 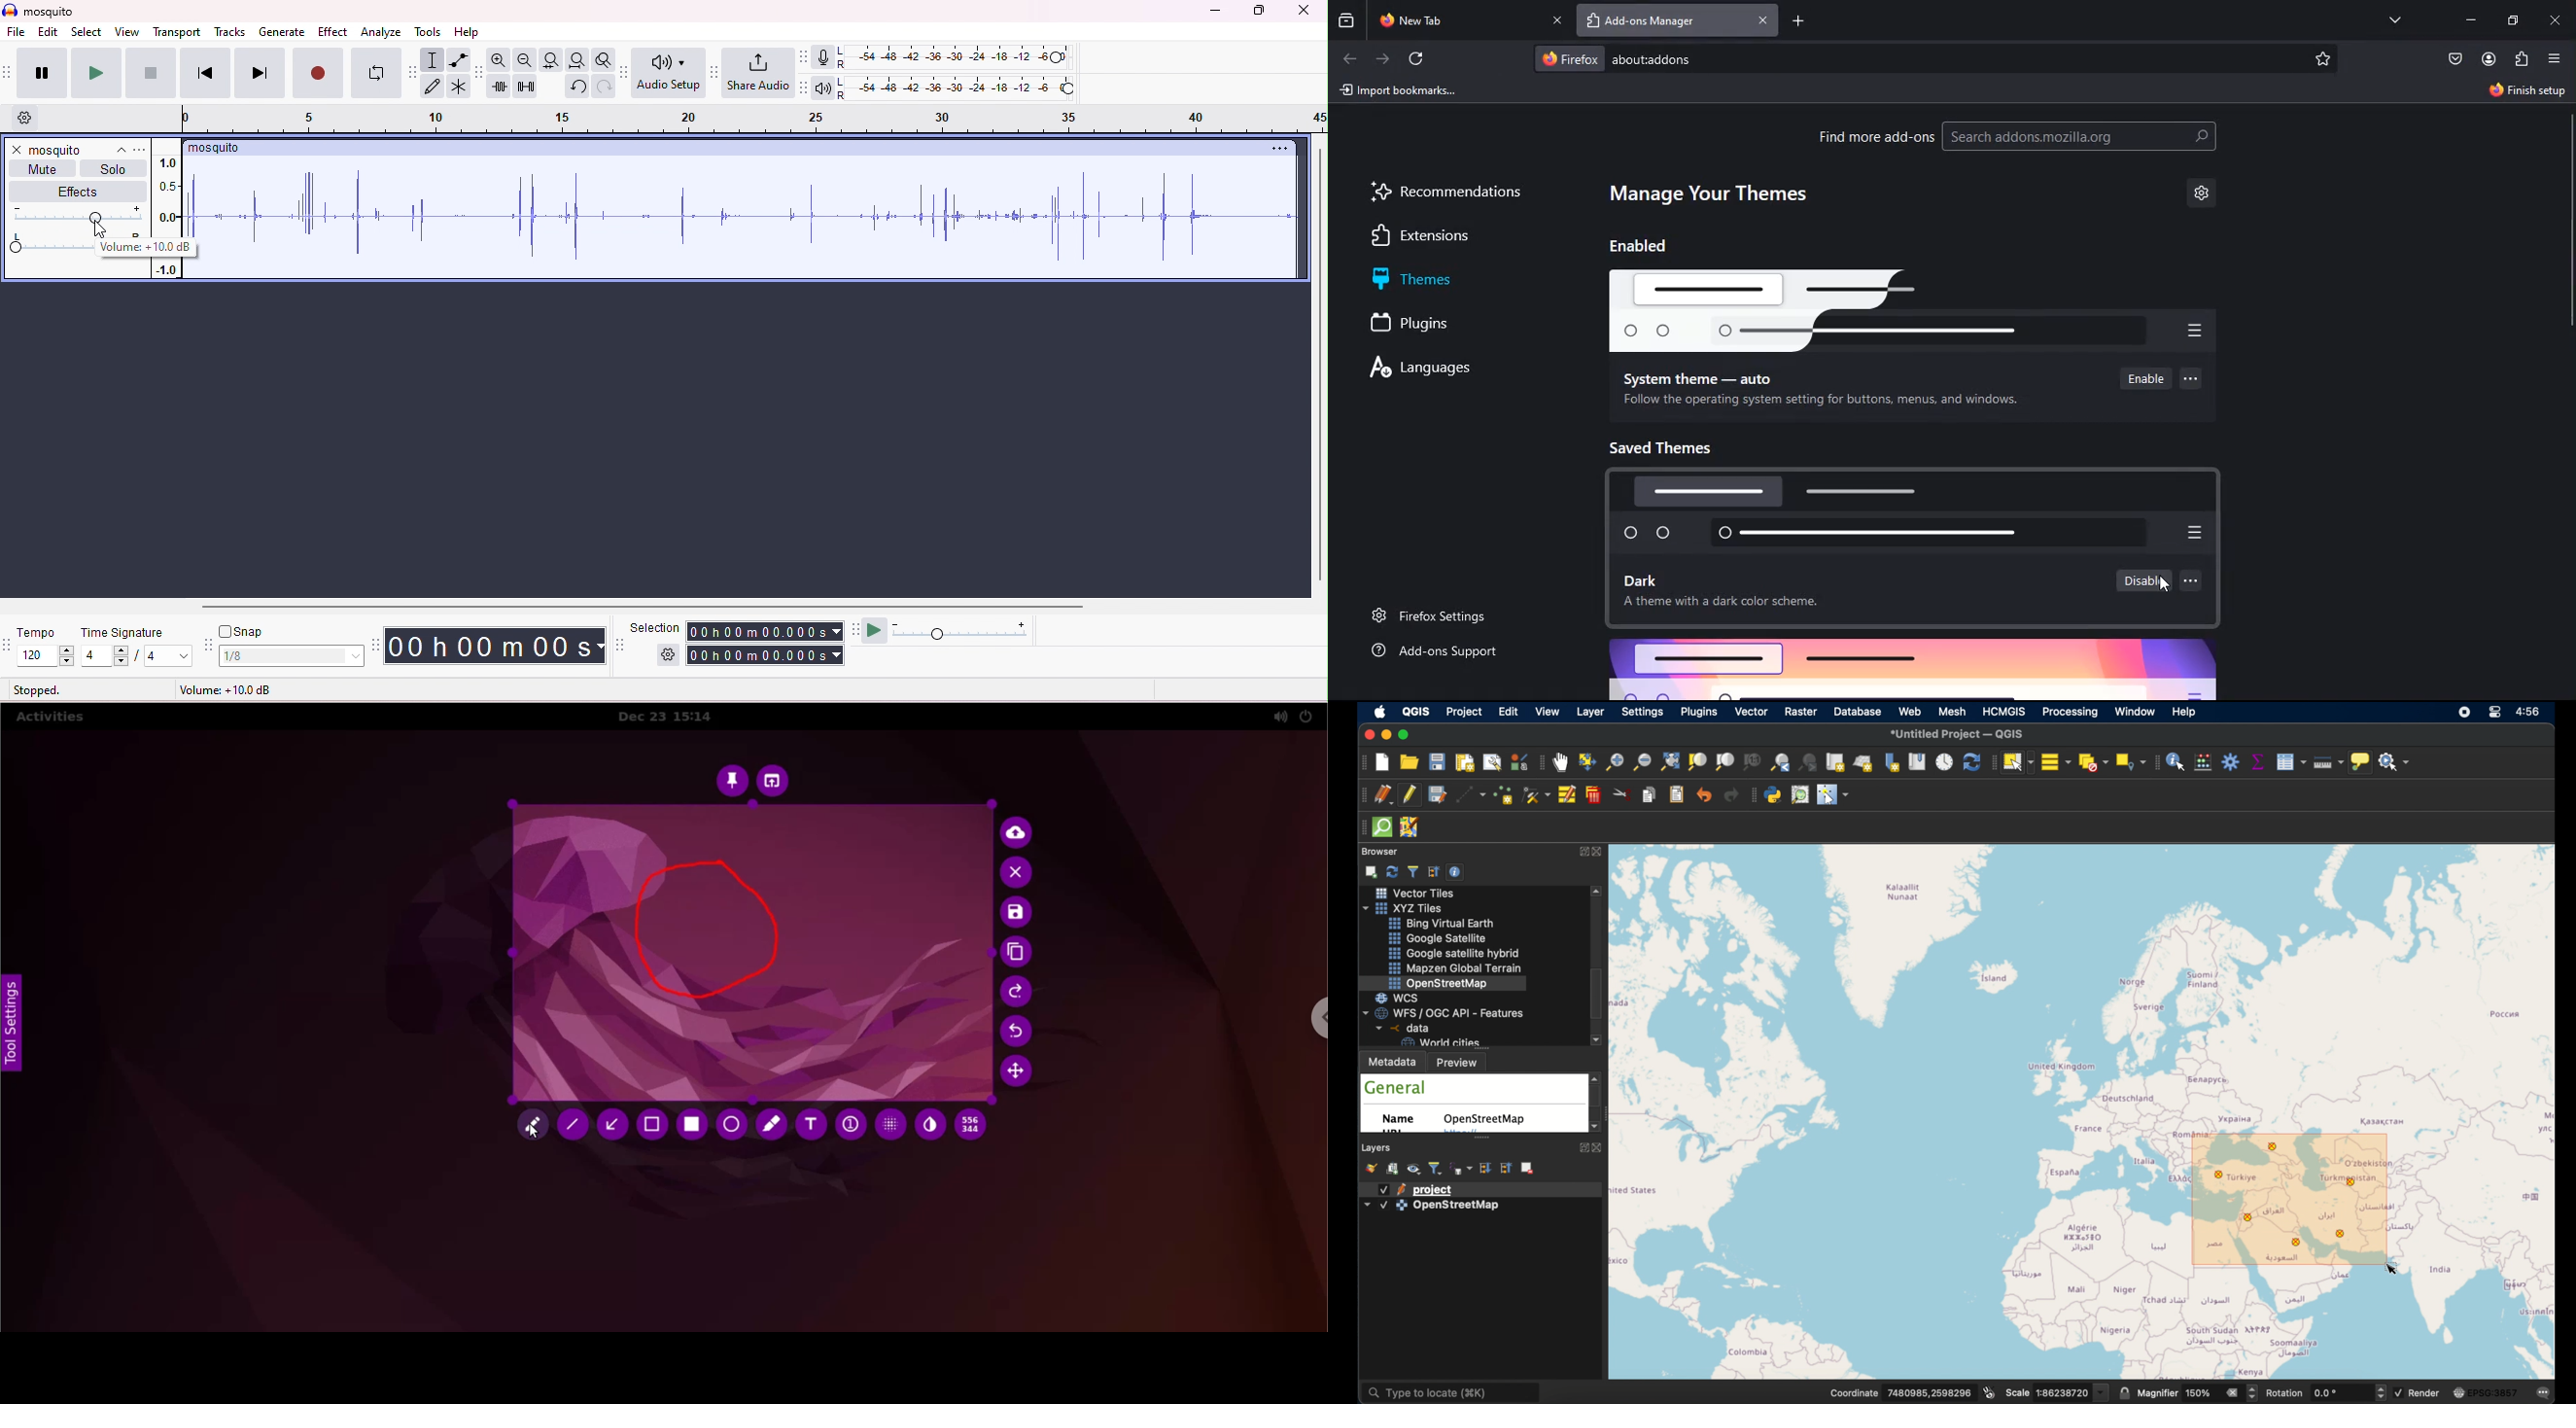 What do you see at coordinates (2138, 378) in the screenshot?
I see `enable` at bounding box center [2138, 378].